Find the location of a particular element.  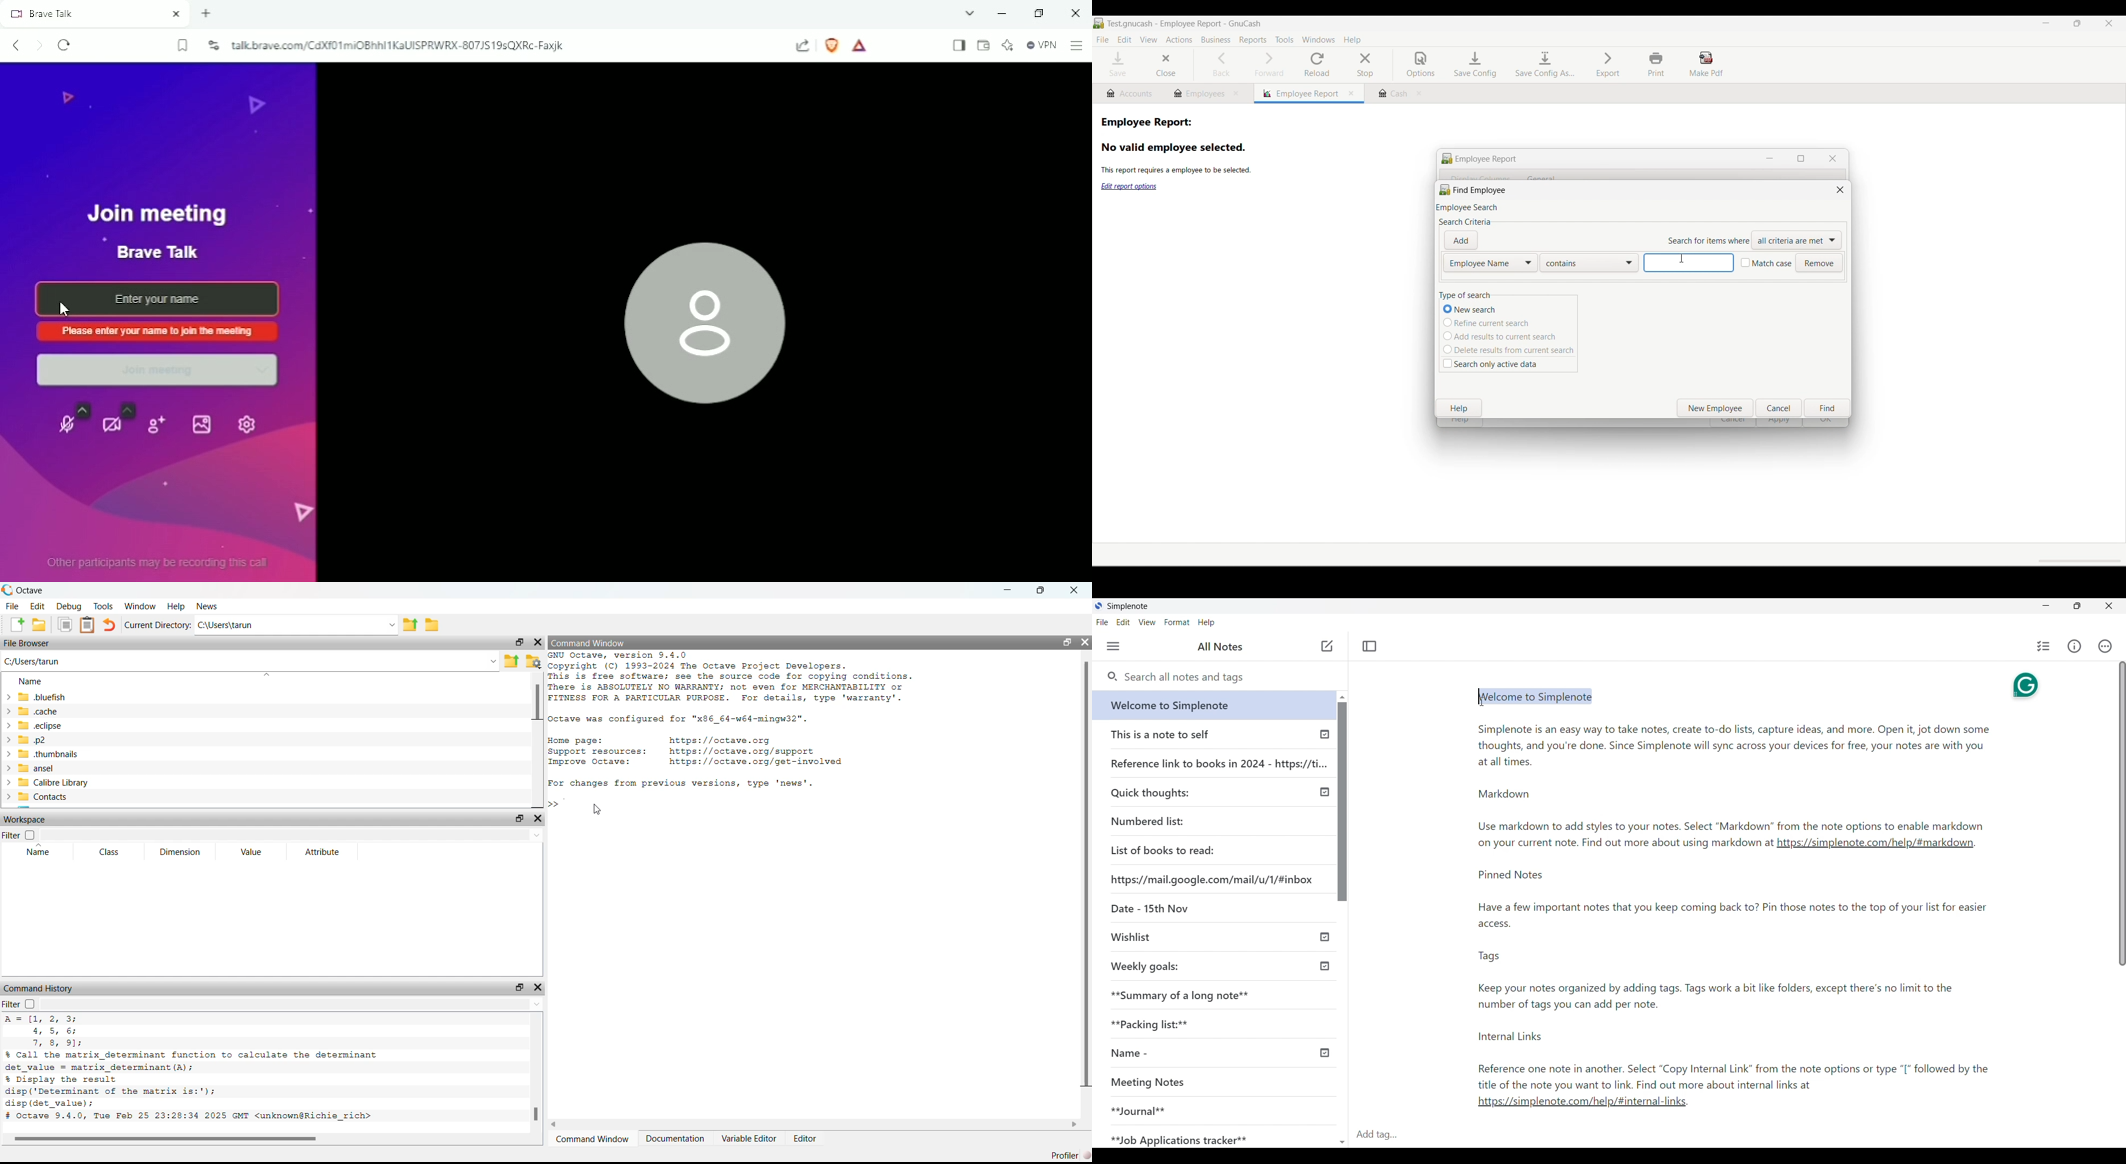

.p2 is located at coordinates (28, 740).